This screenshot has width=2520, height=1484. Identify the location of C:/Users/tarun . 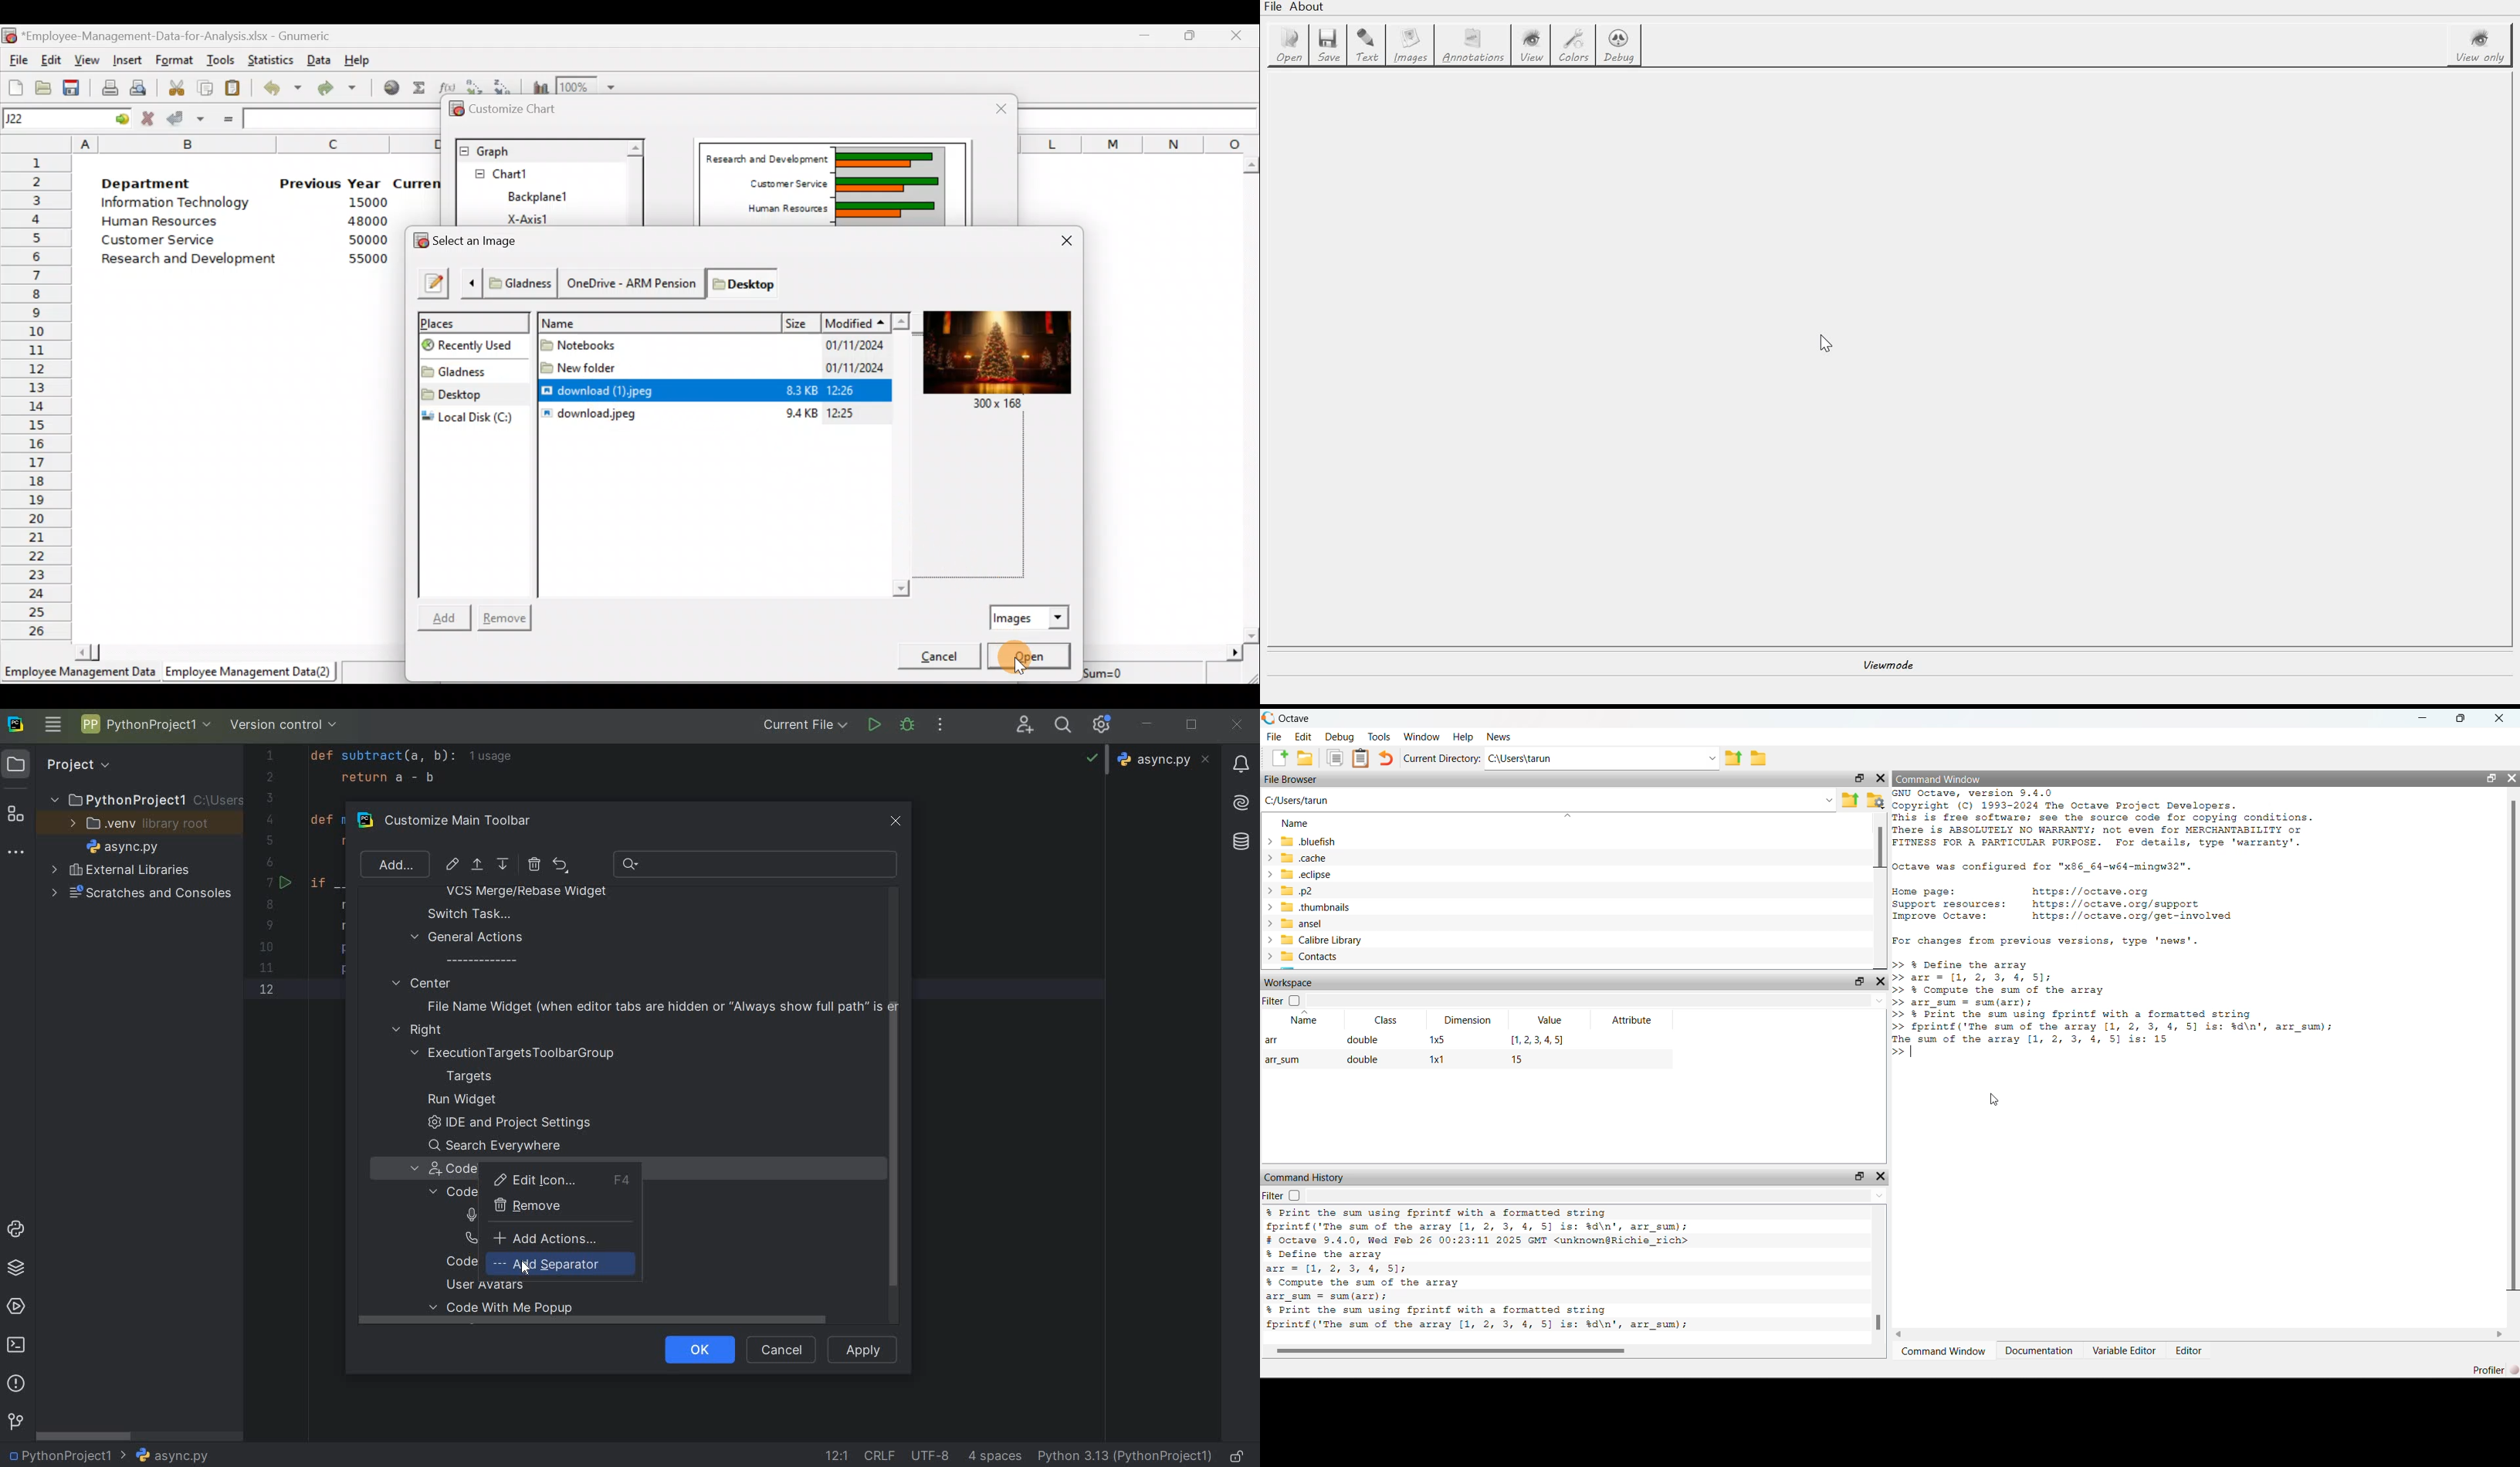
(1549, 800).